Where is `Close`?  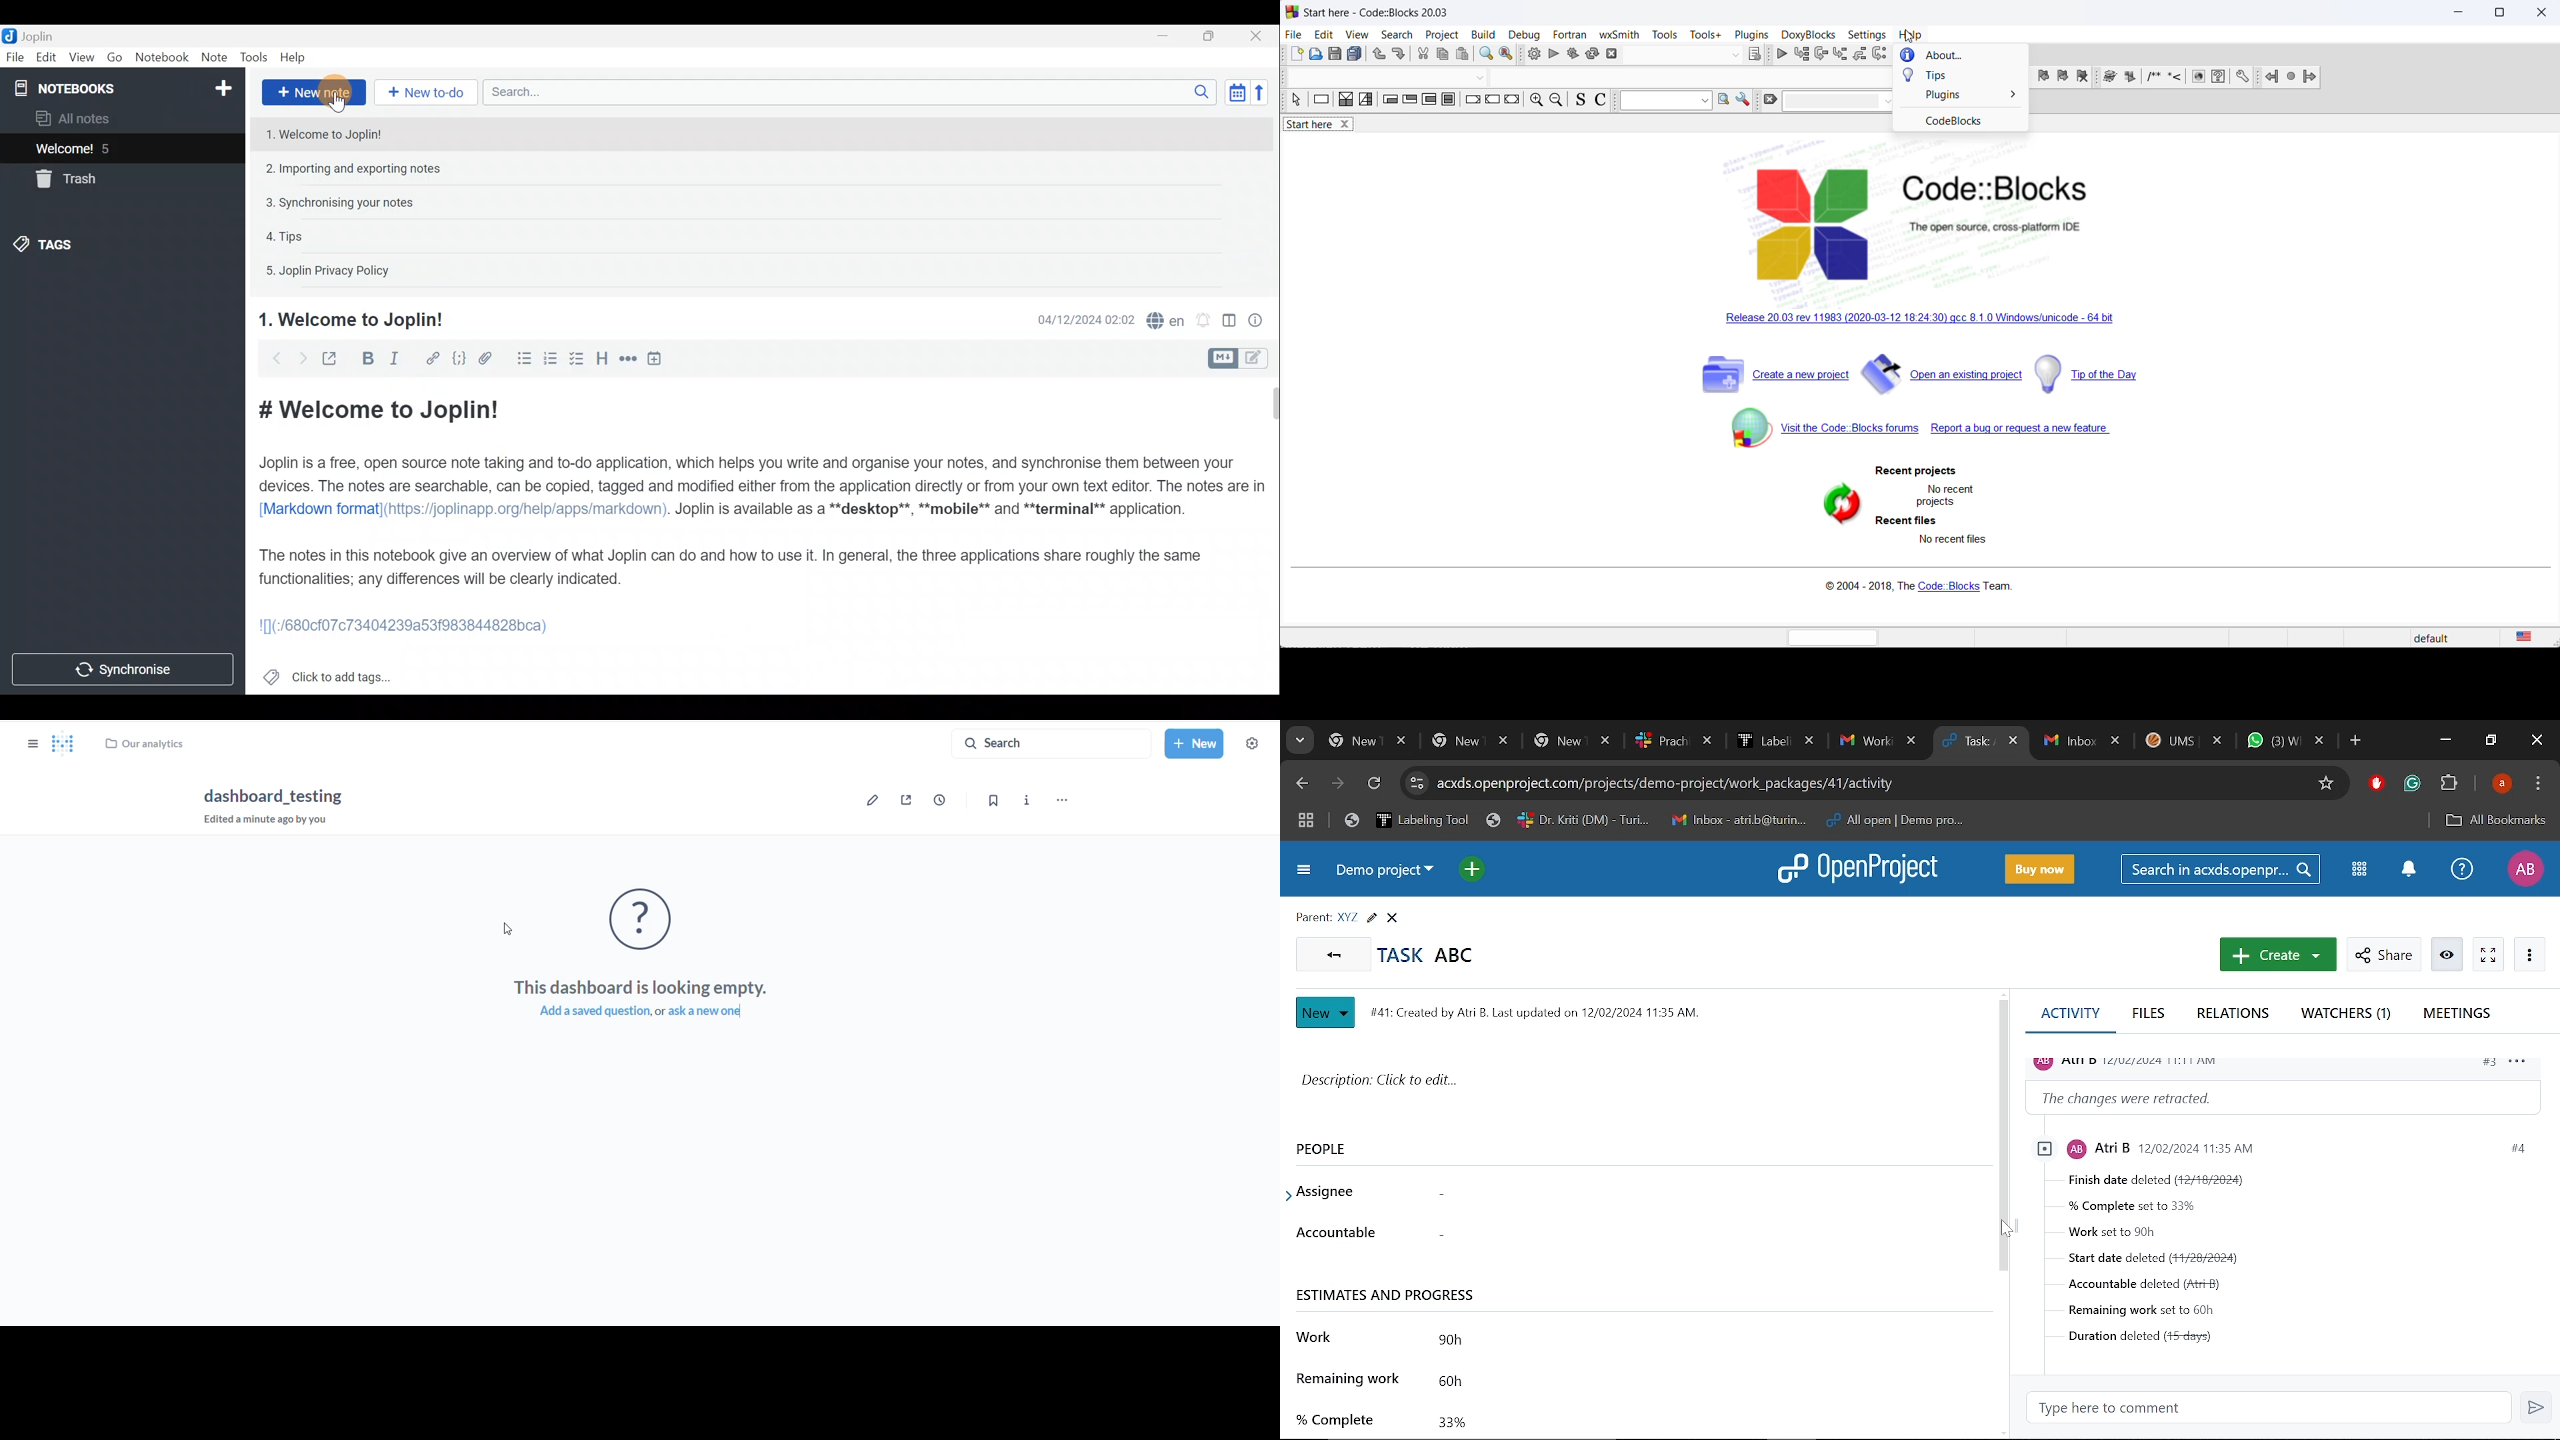 Close is located at coordinates (1392, 918).